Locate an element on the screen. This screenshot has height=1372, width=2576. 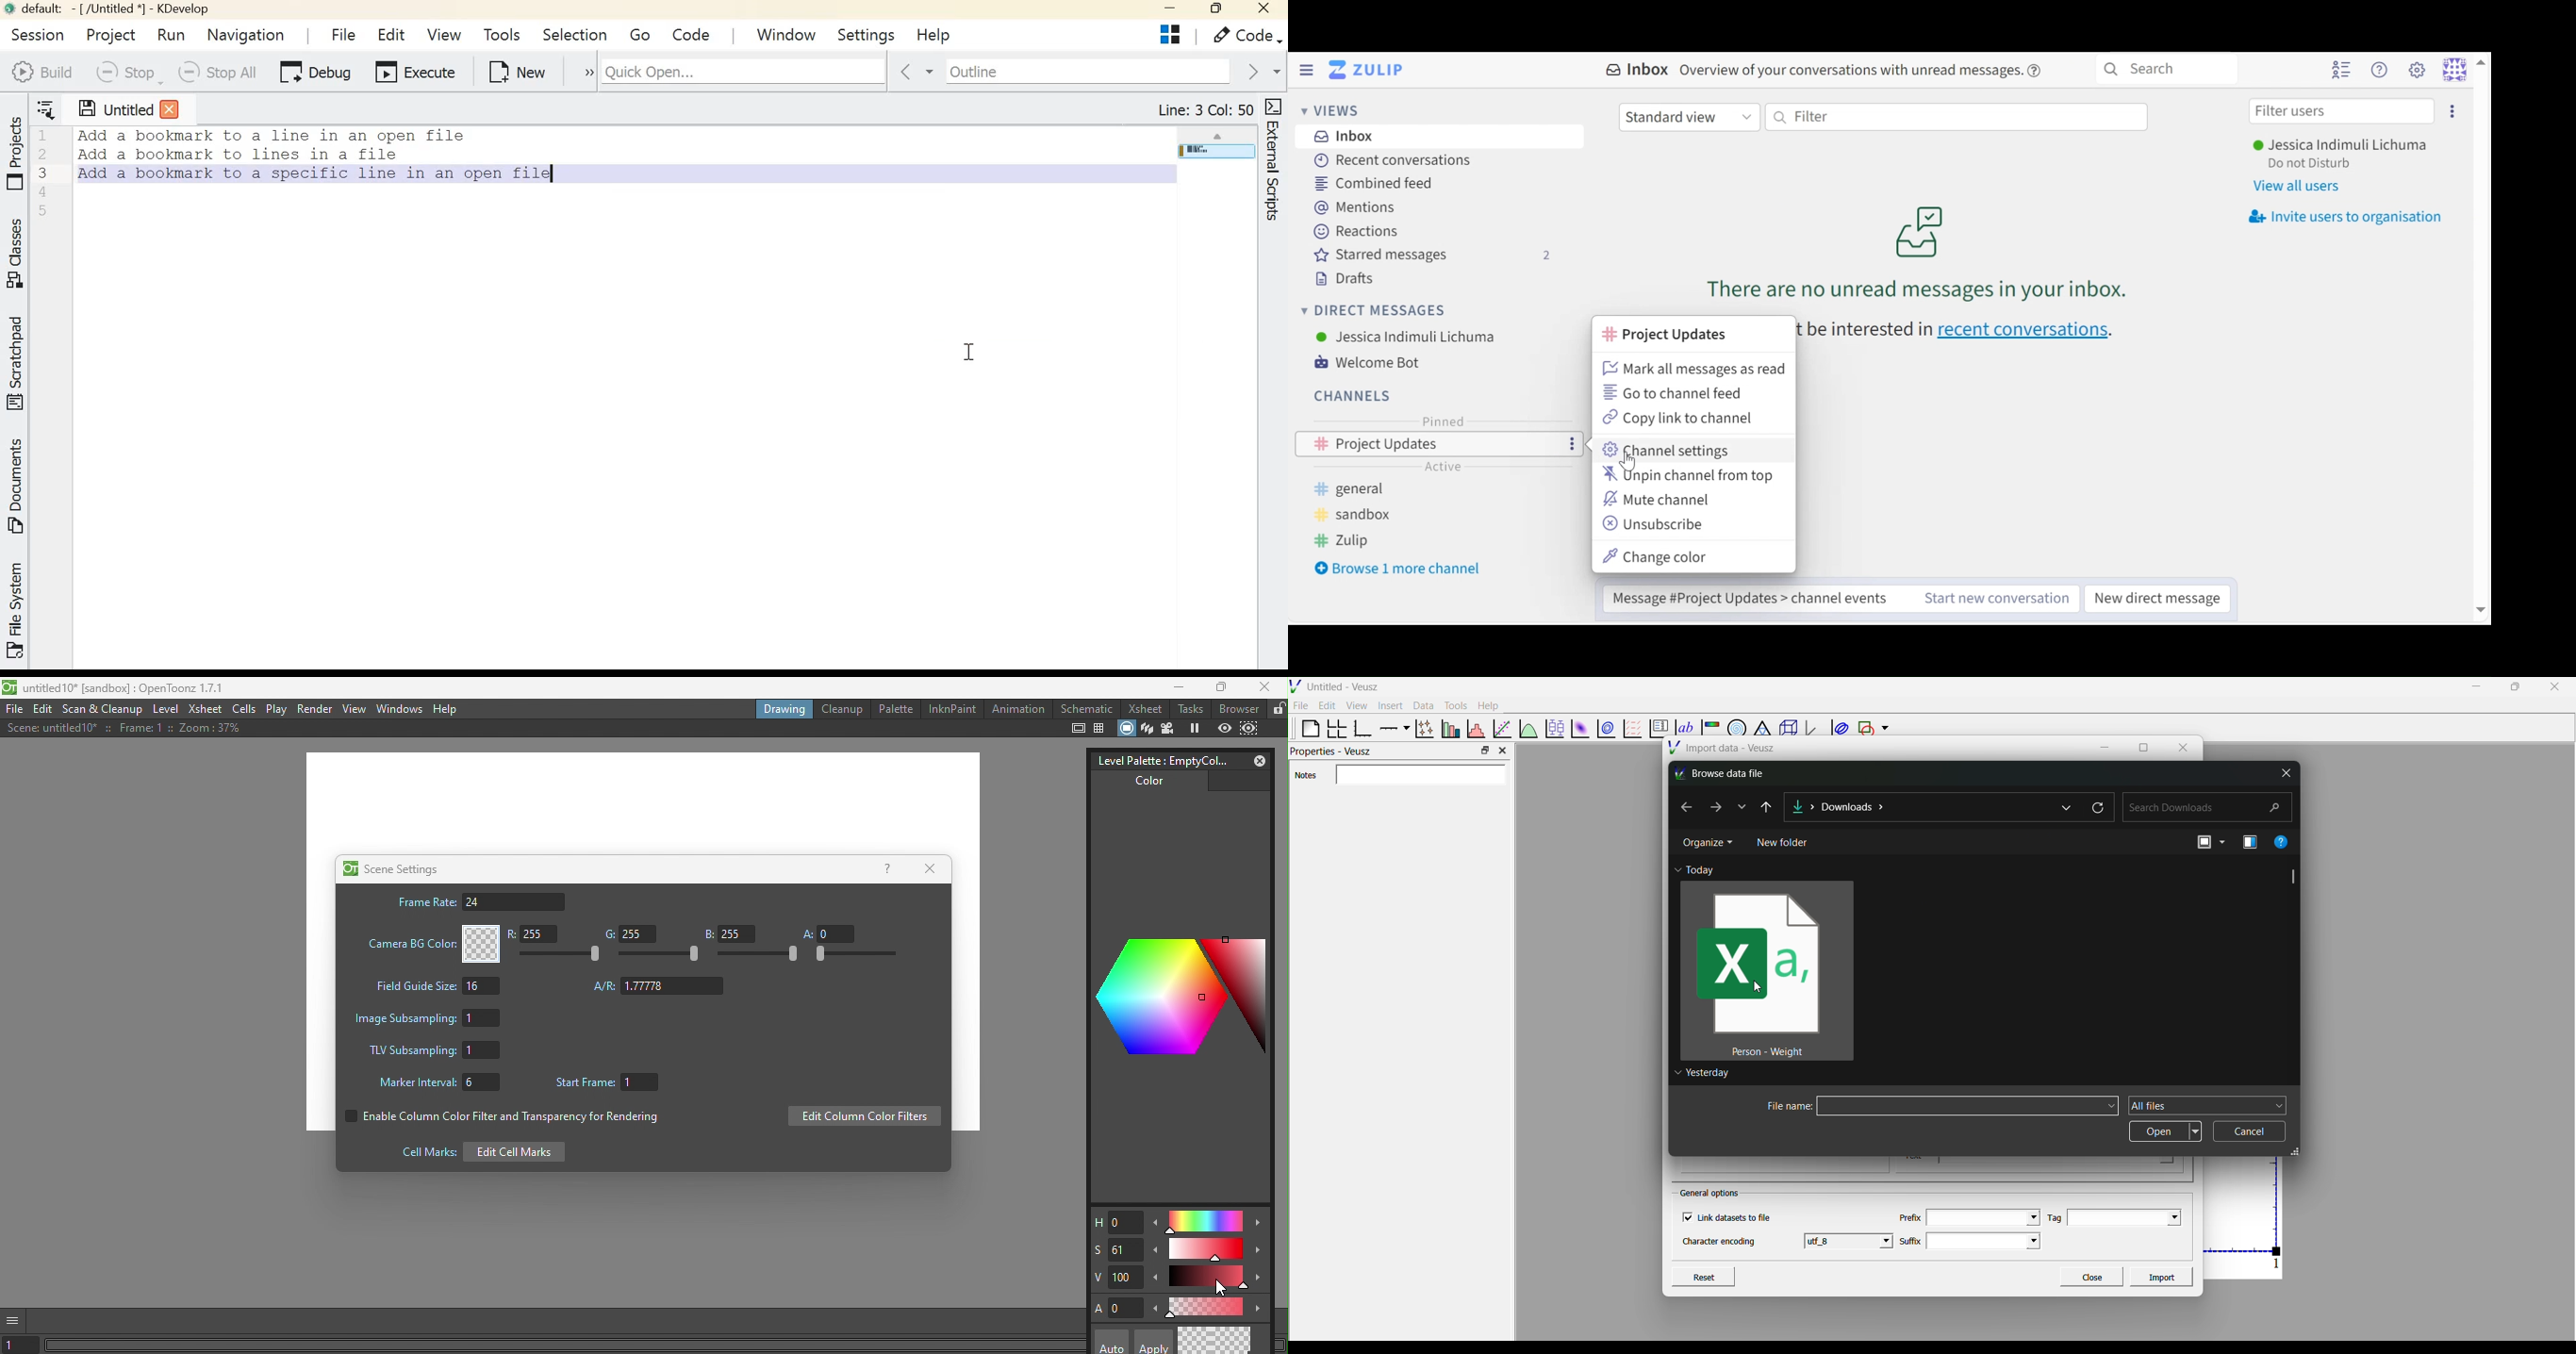
HELP is located at coordinates (2286, 842).